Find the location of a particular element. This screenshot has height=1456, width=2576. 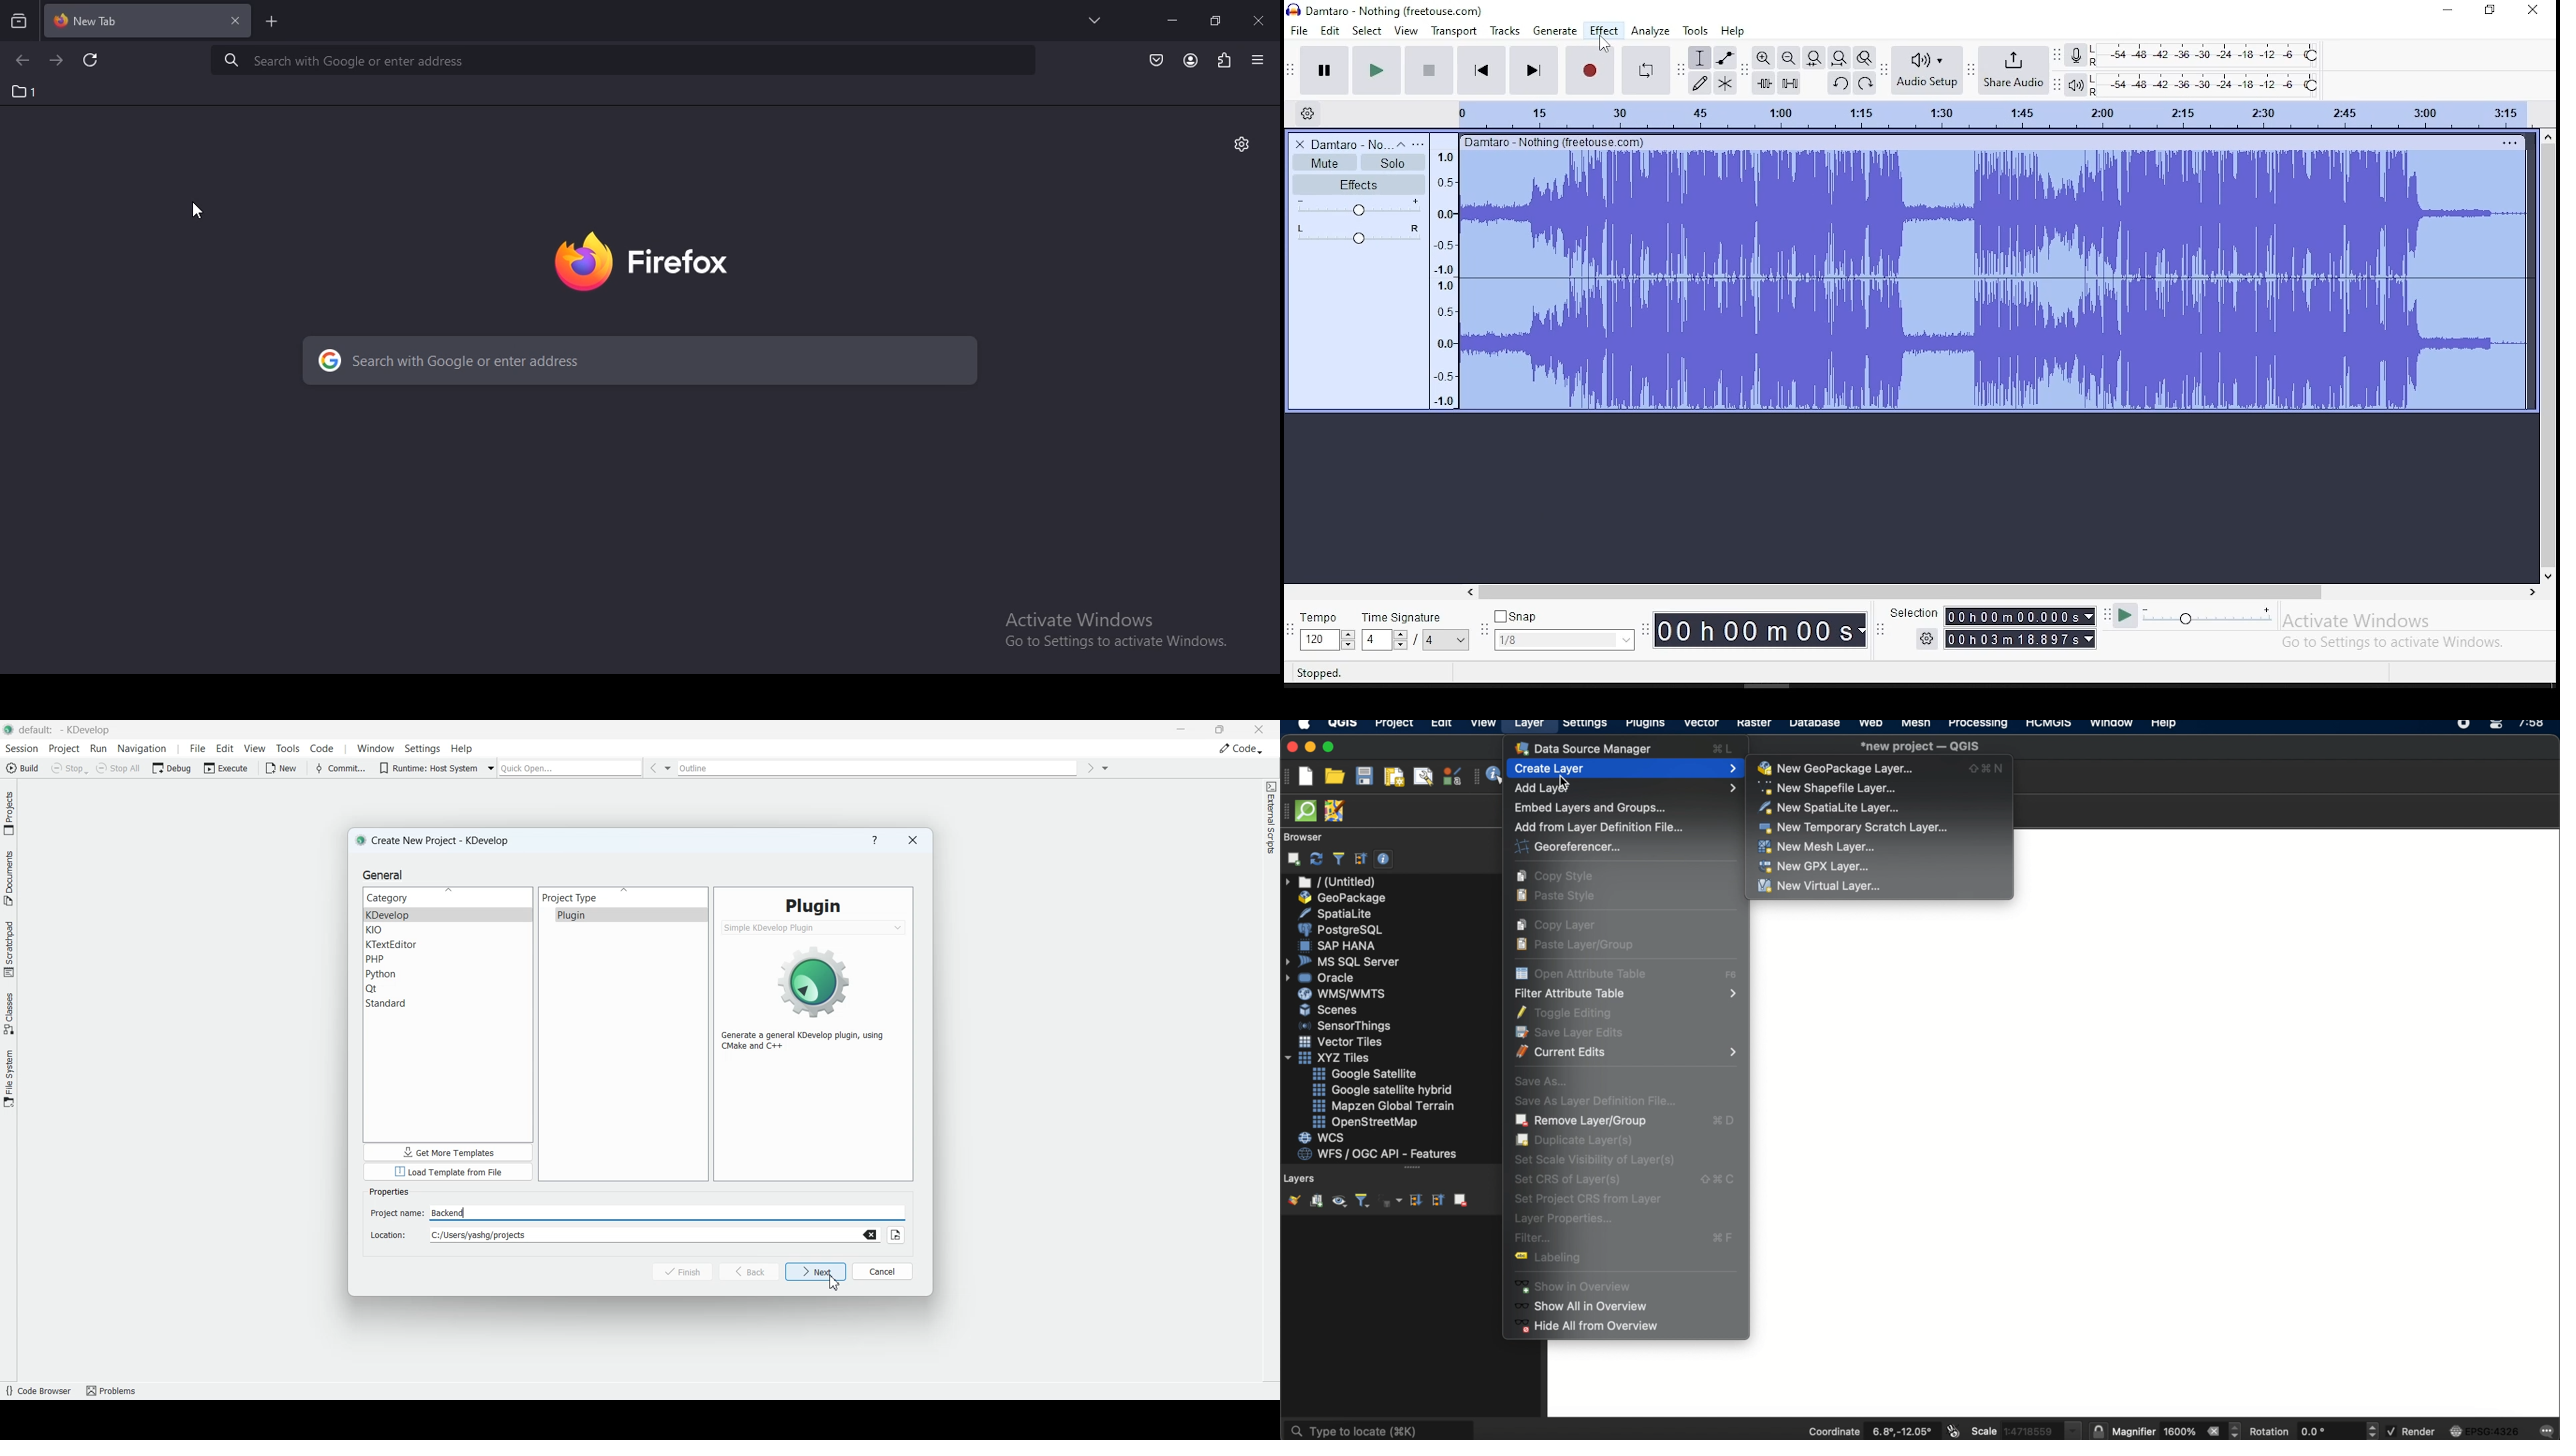

time signature is located at coordinates (1416, 628).